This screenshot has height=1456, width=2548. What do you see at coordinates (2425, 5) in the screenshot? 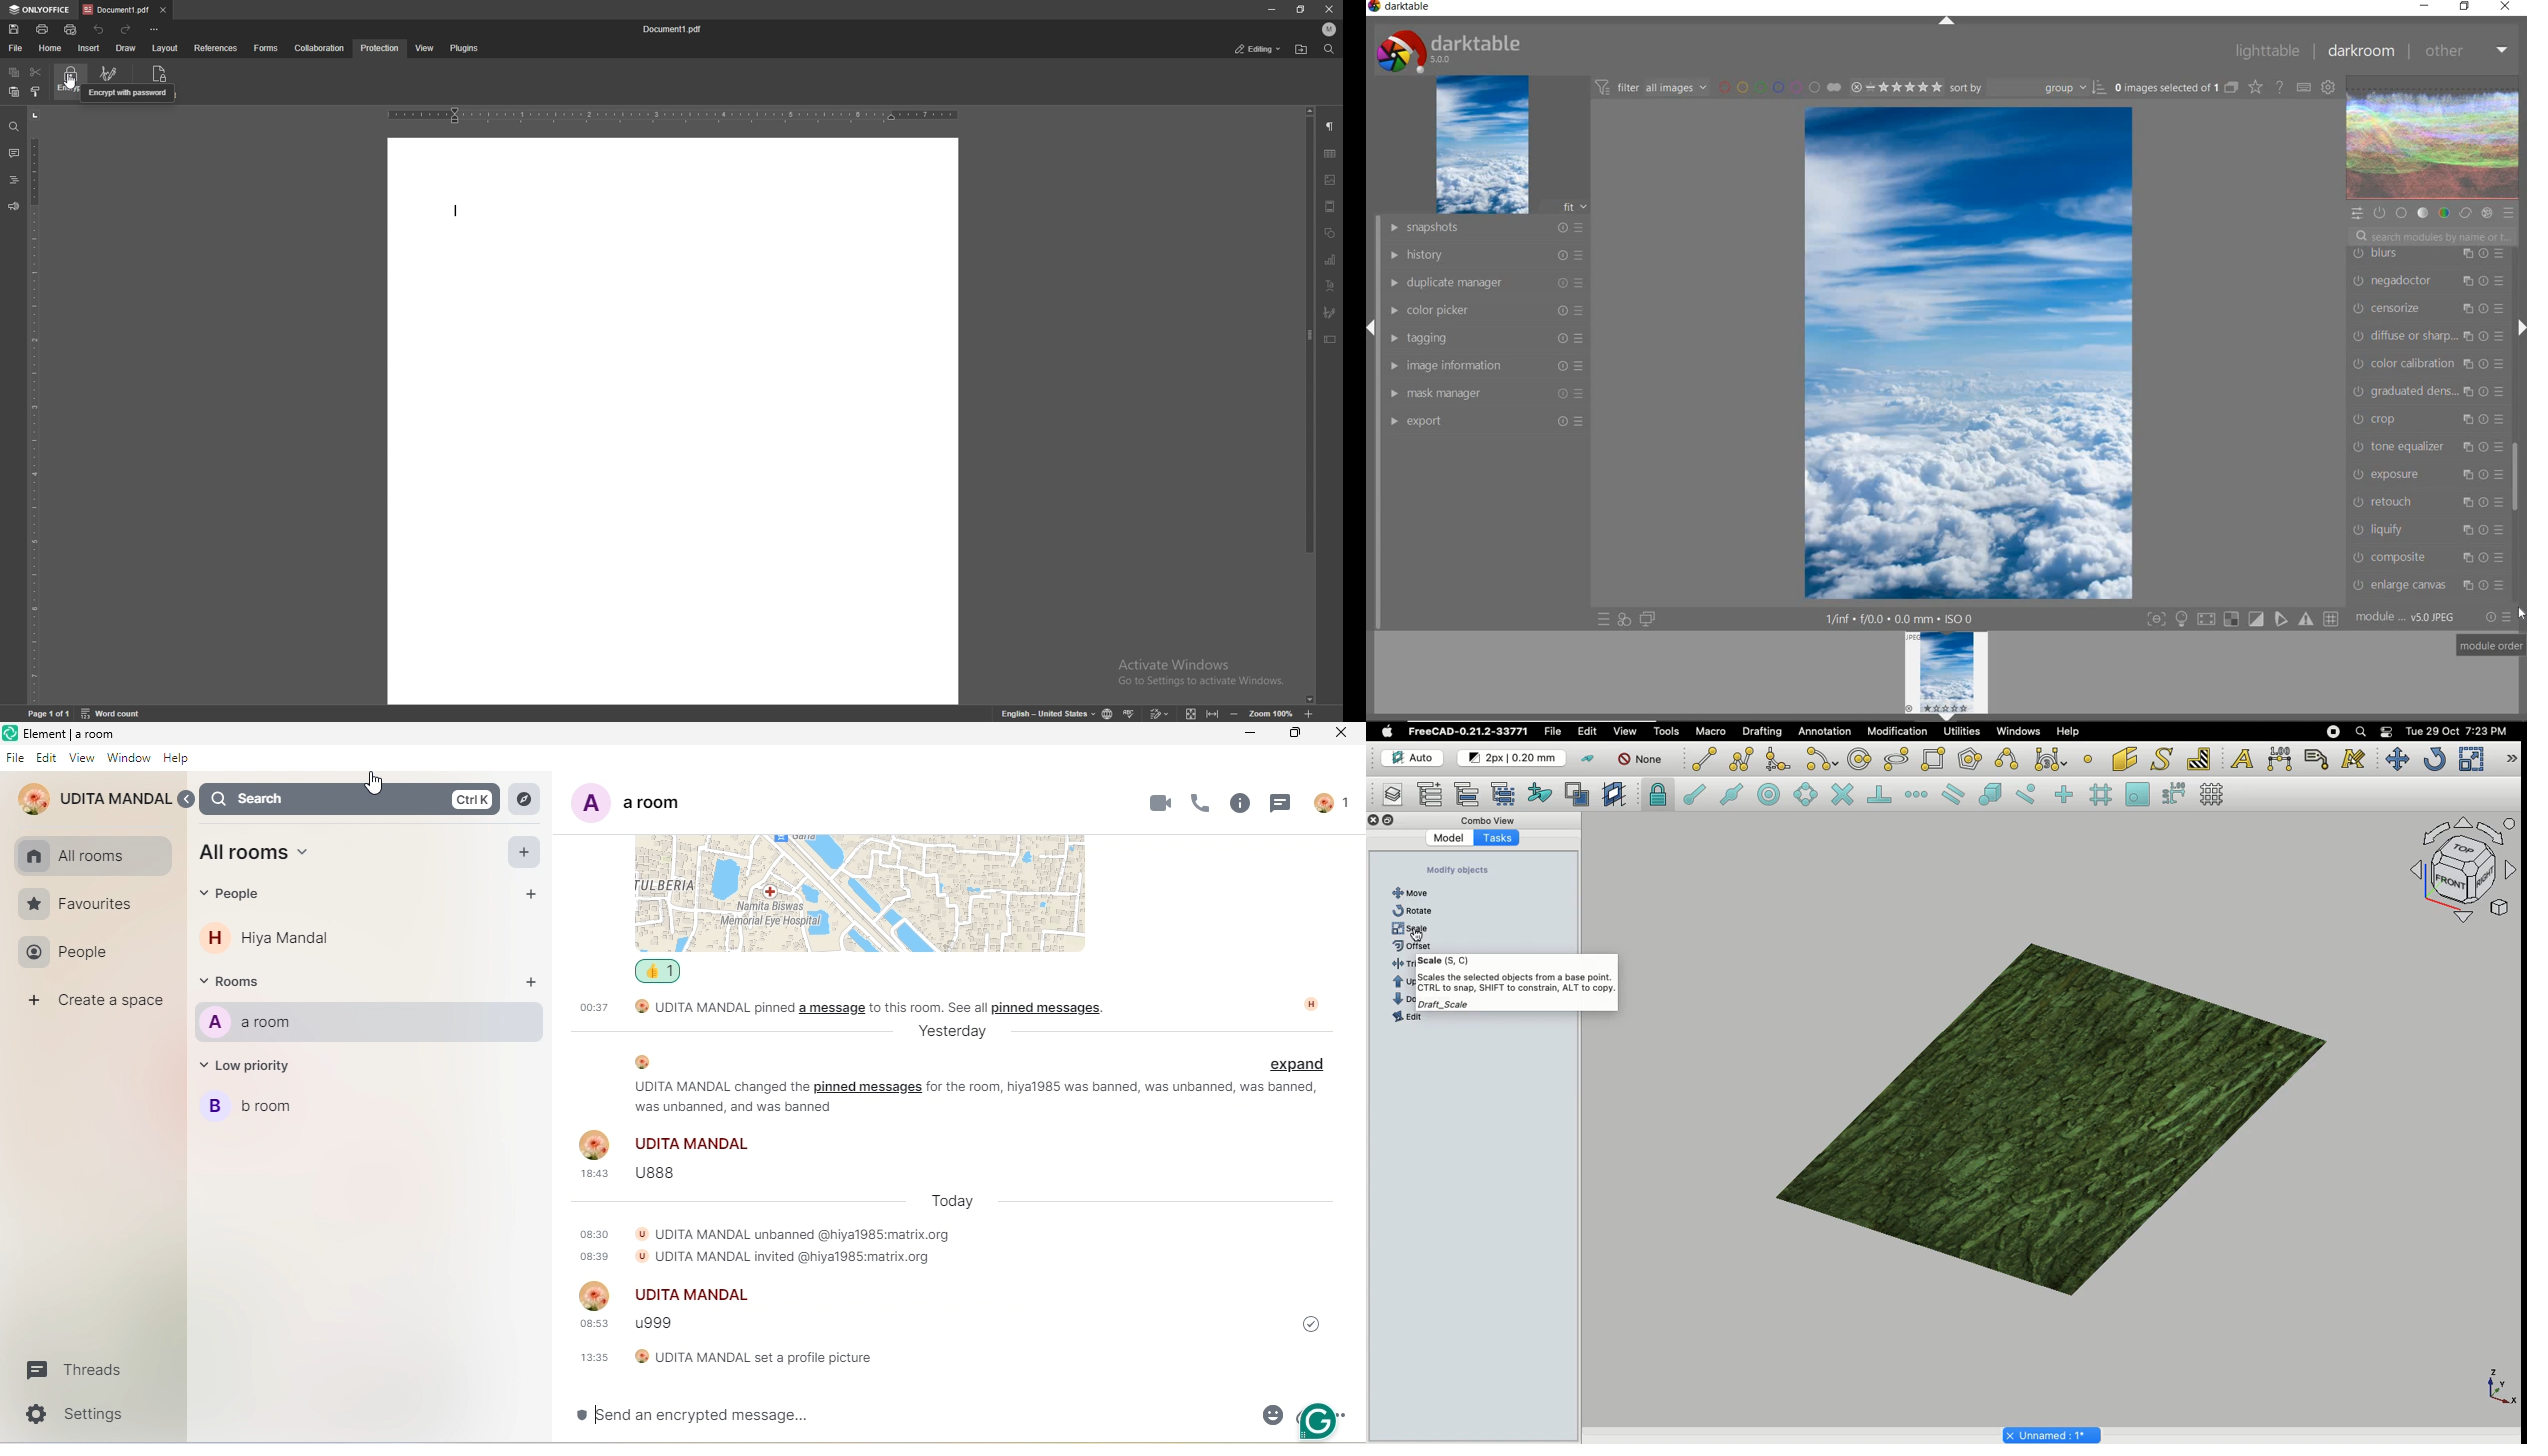
I see `MINIMIZE` at bounding box center [2425, 5].